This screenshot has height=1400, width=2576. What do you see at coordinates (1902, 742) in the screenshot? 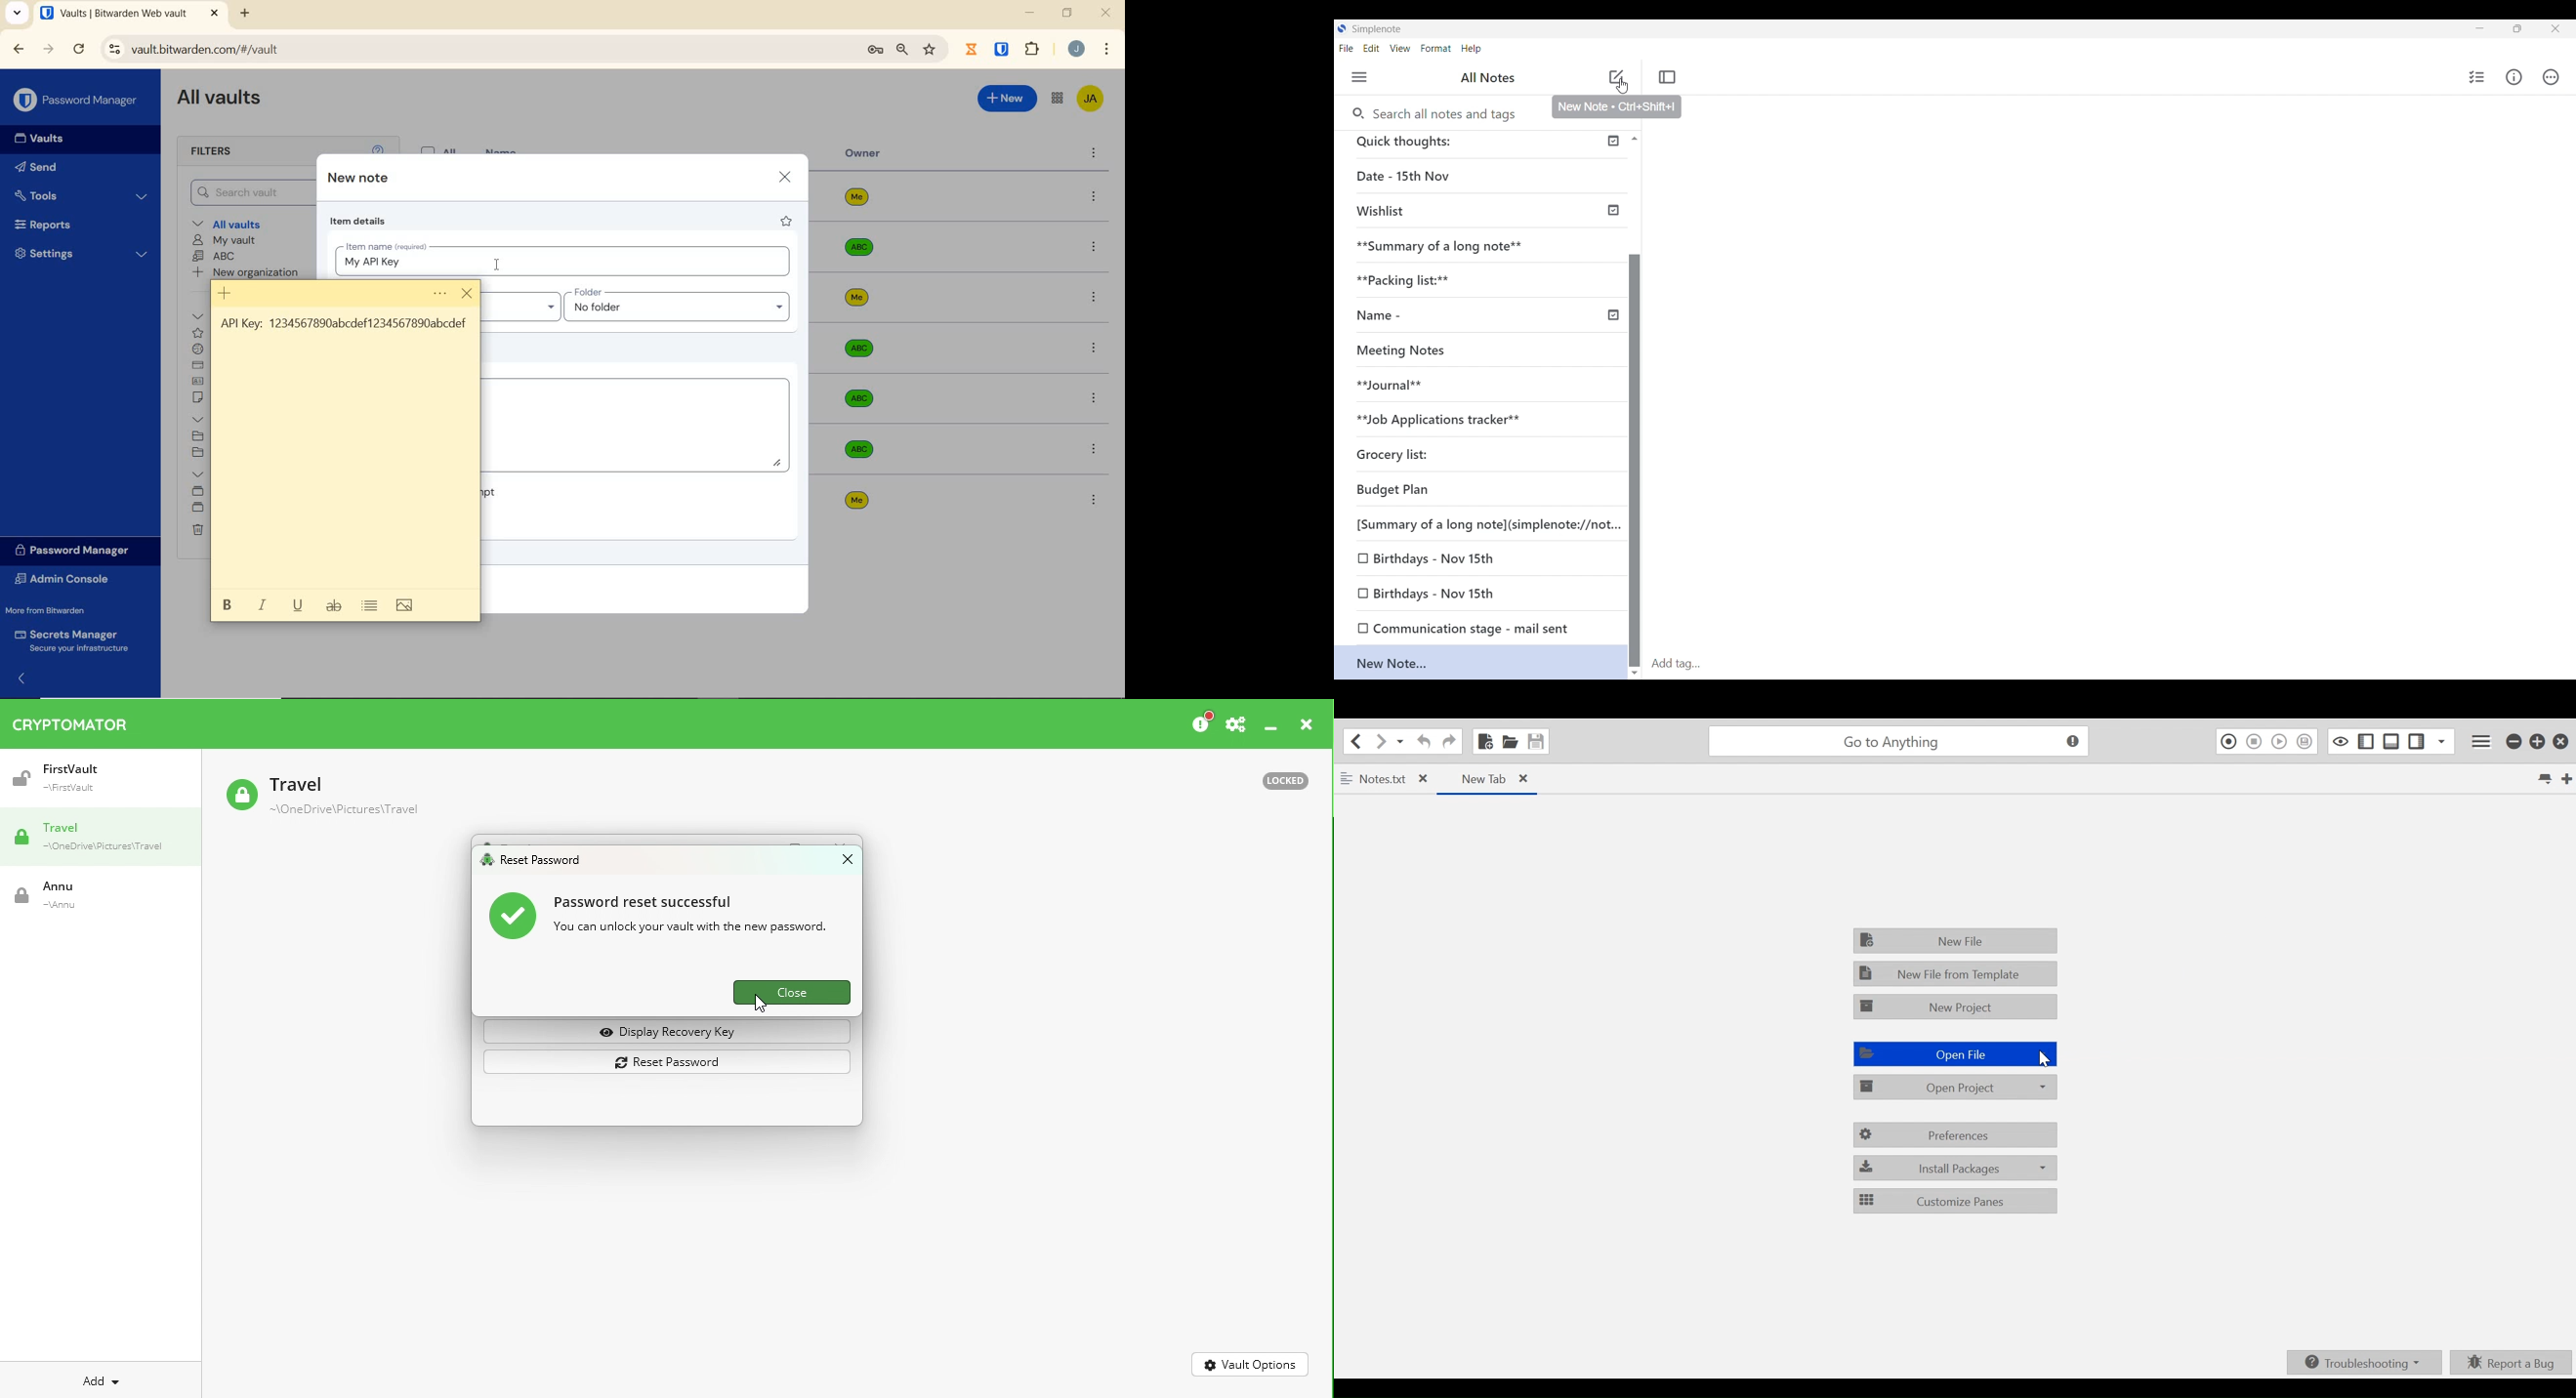
I see `Go to Anything` at bounding box center [1902, 742].